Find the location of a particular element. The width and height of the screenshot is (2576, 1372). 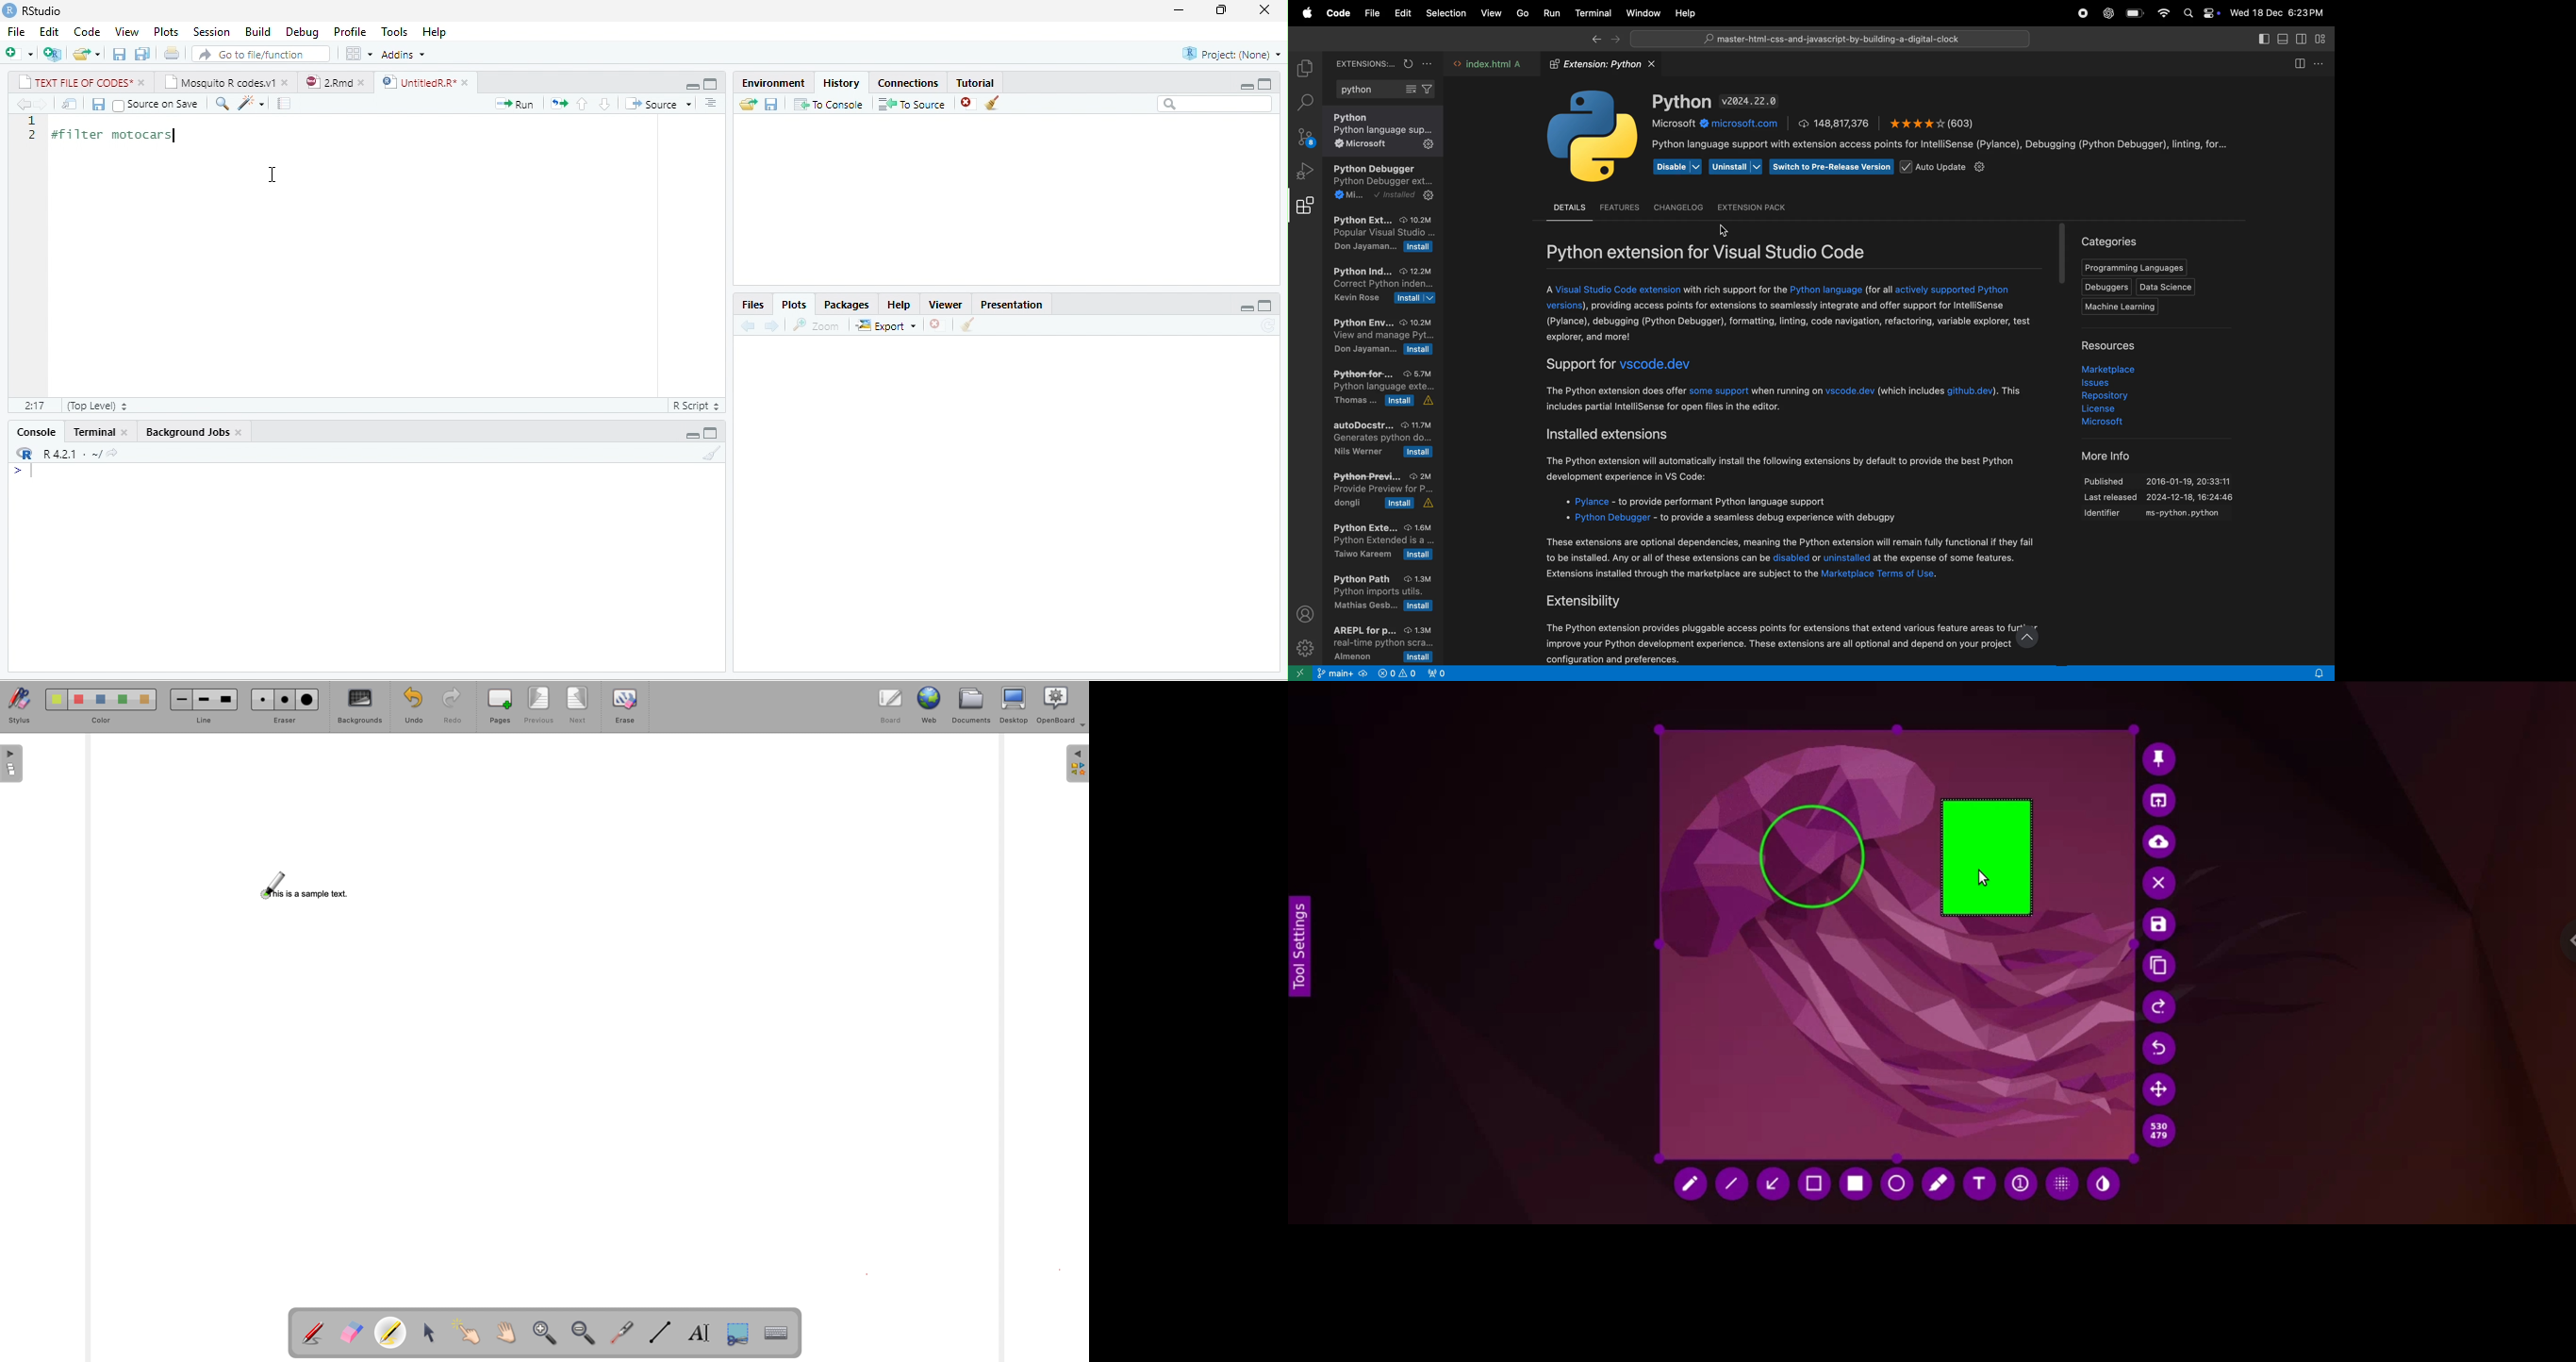

run is located at coordinates (1549, 13).